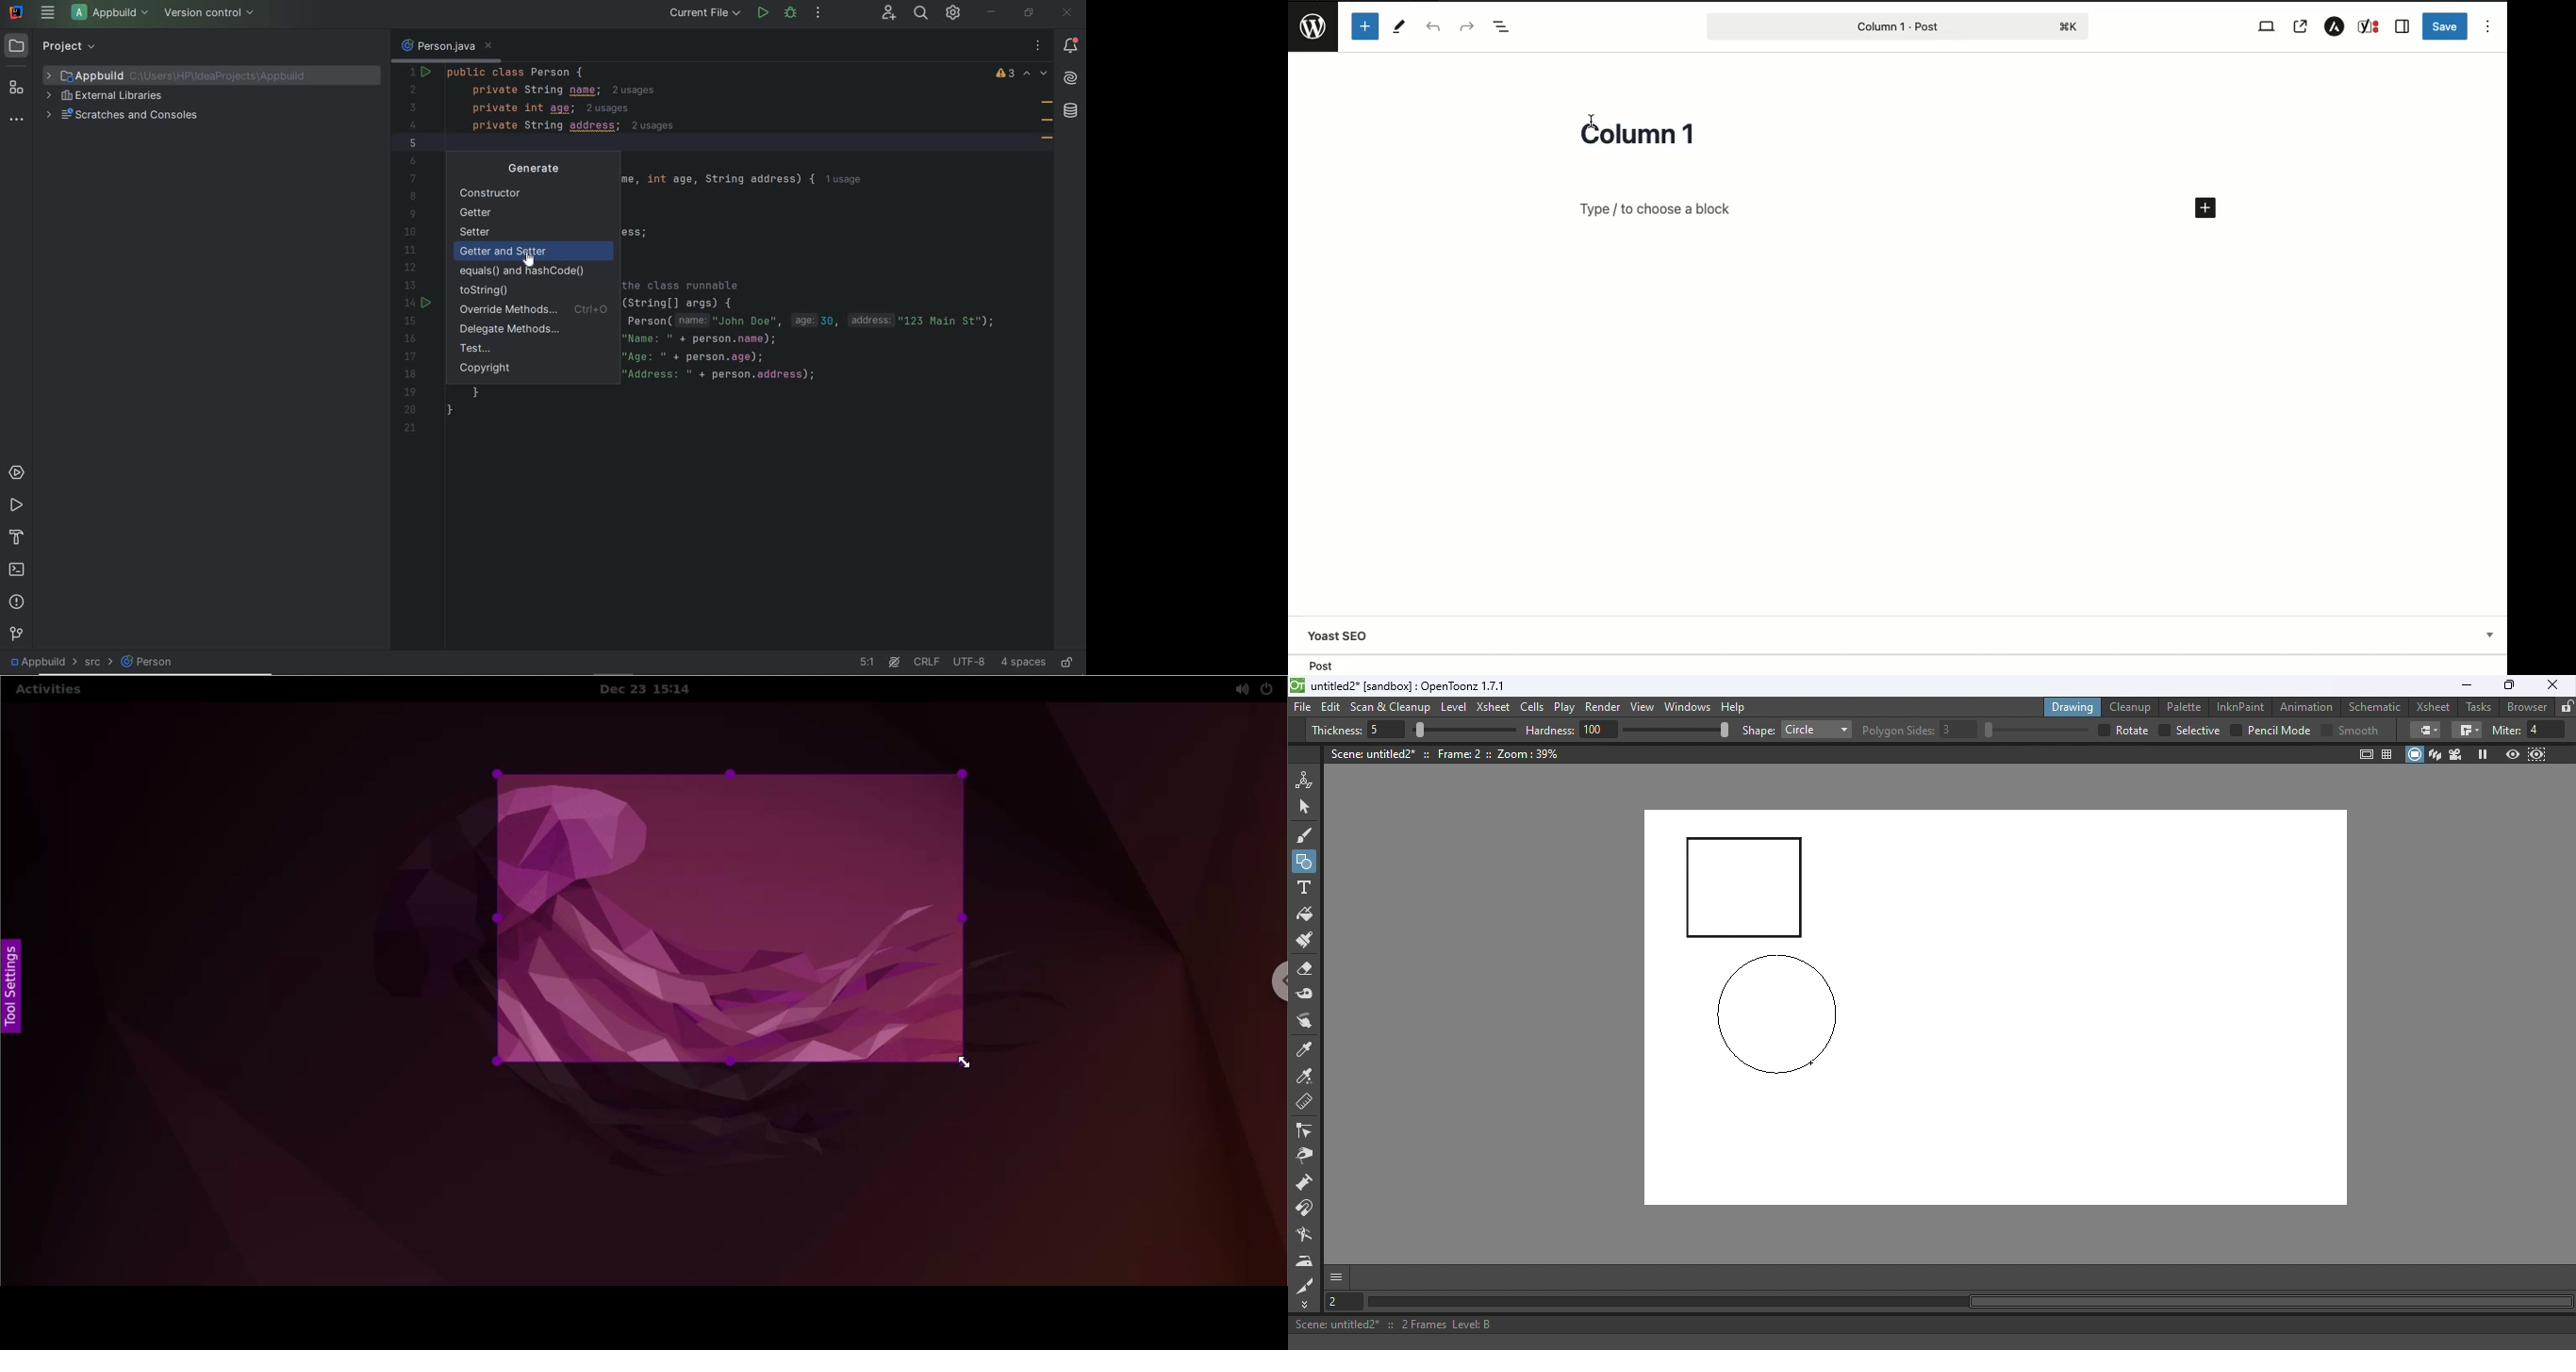 The height and width of the screenshot is (1372, 2576). I want to click on View post, so click(2303, 26).